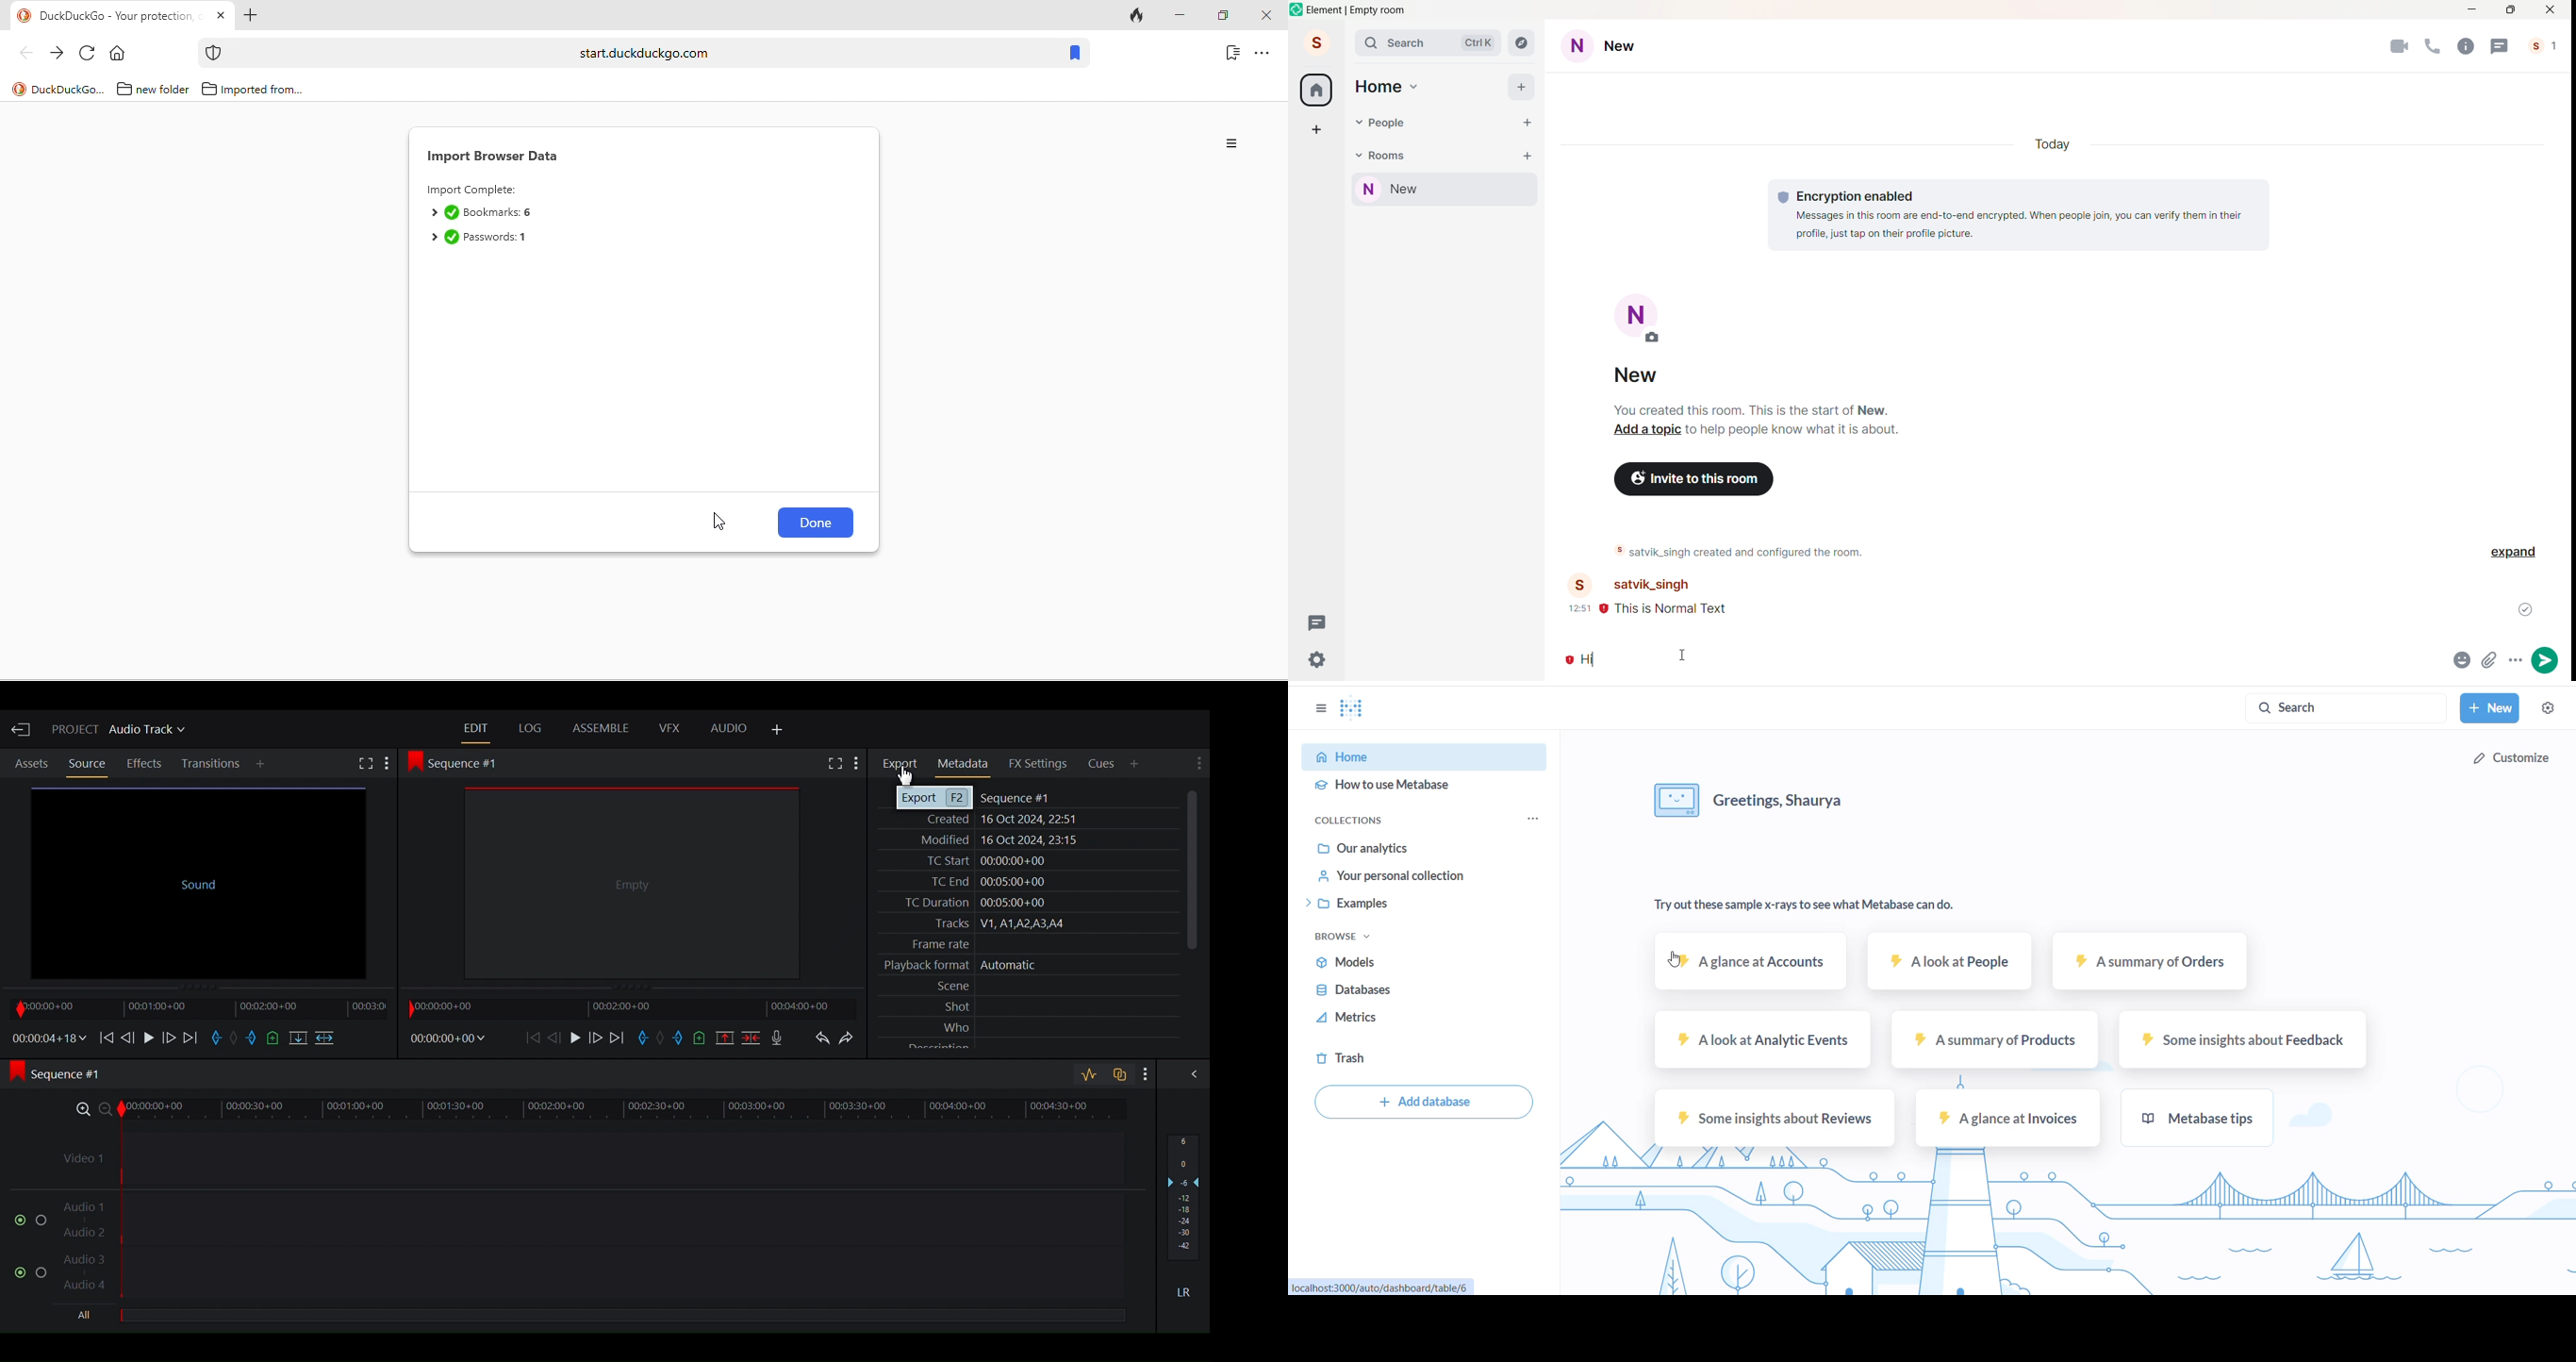 This screenshot has height=1372, width=2576. Describe the element at coordinates (2511, 10) in the screenshot. I see `Maximize` at that location.